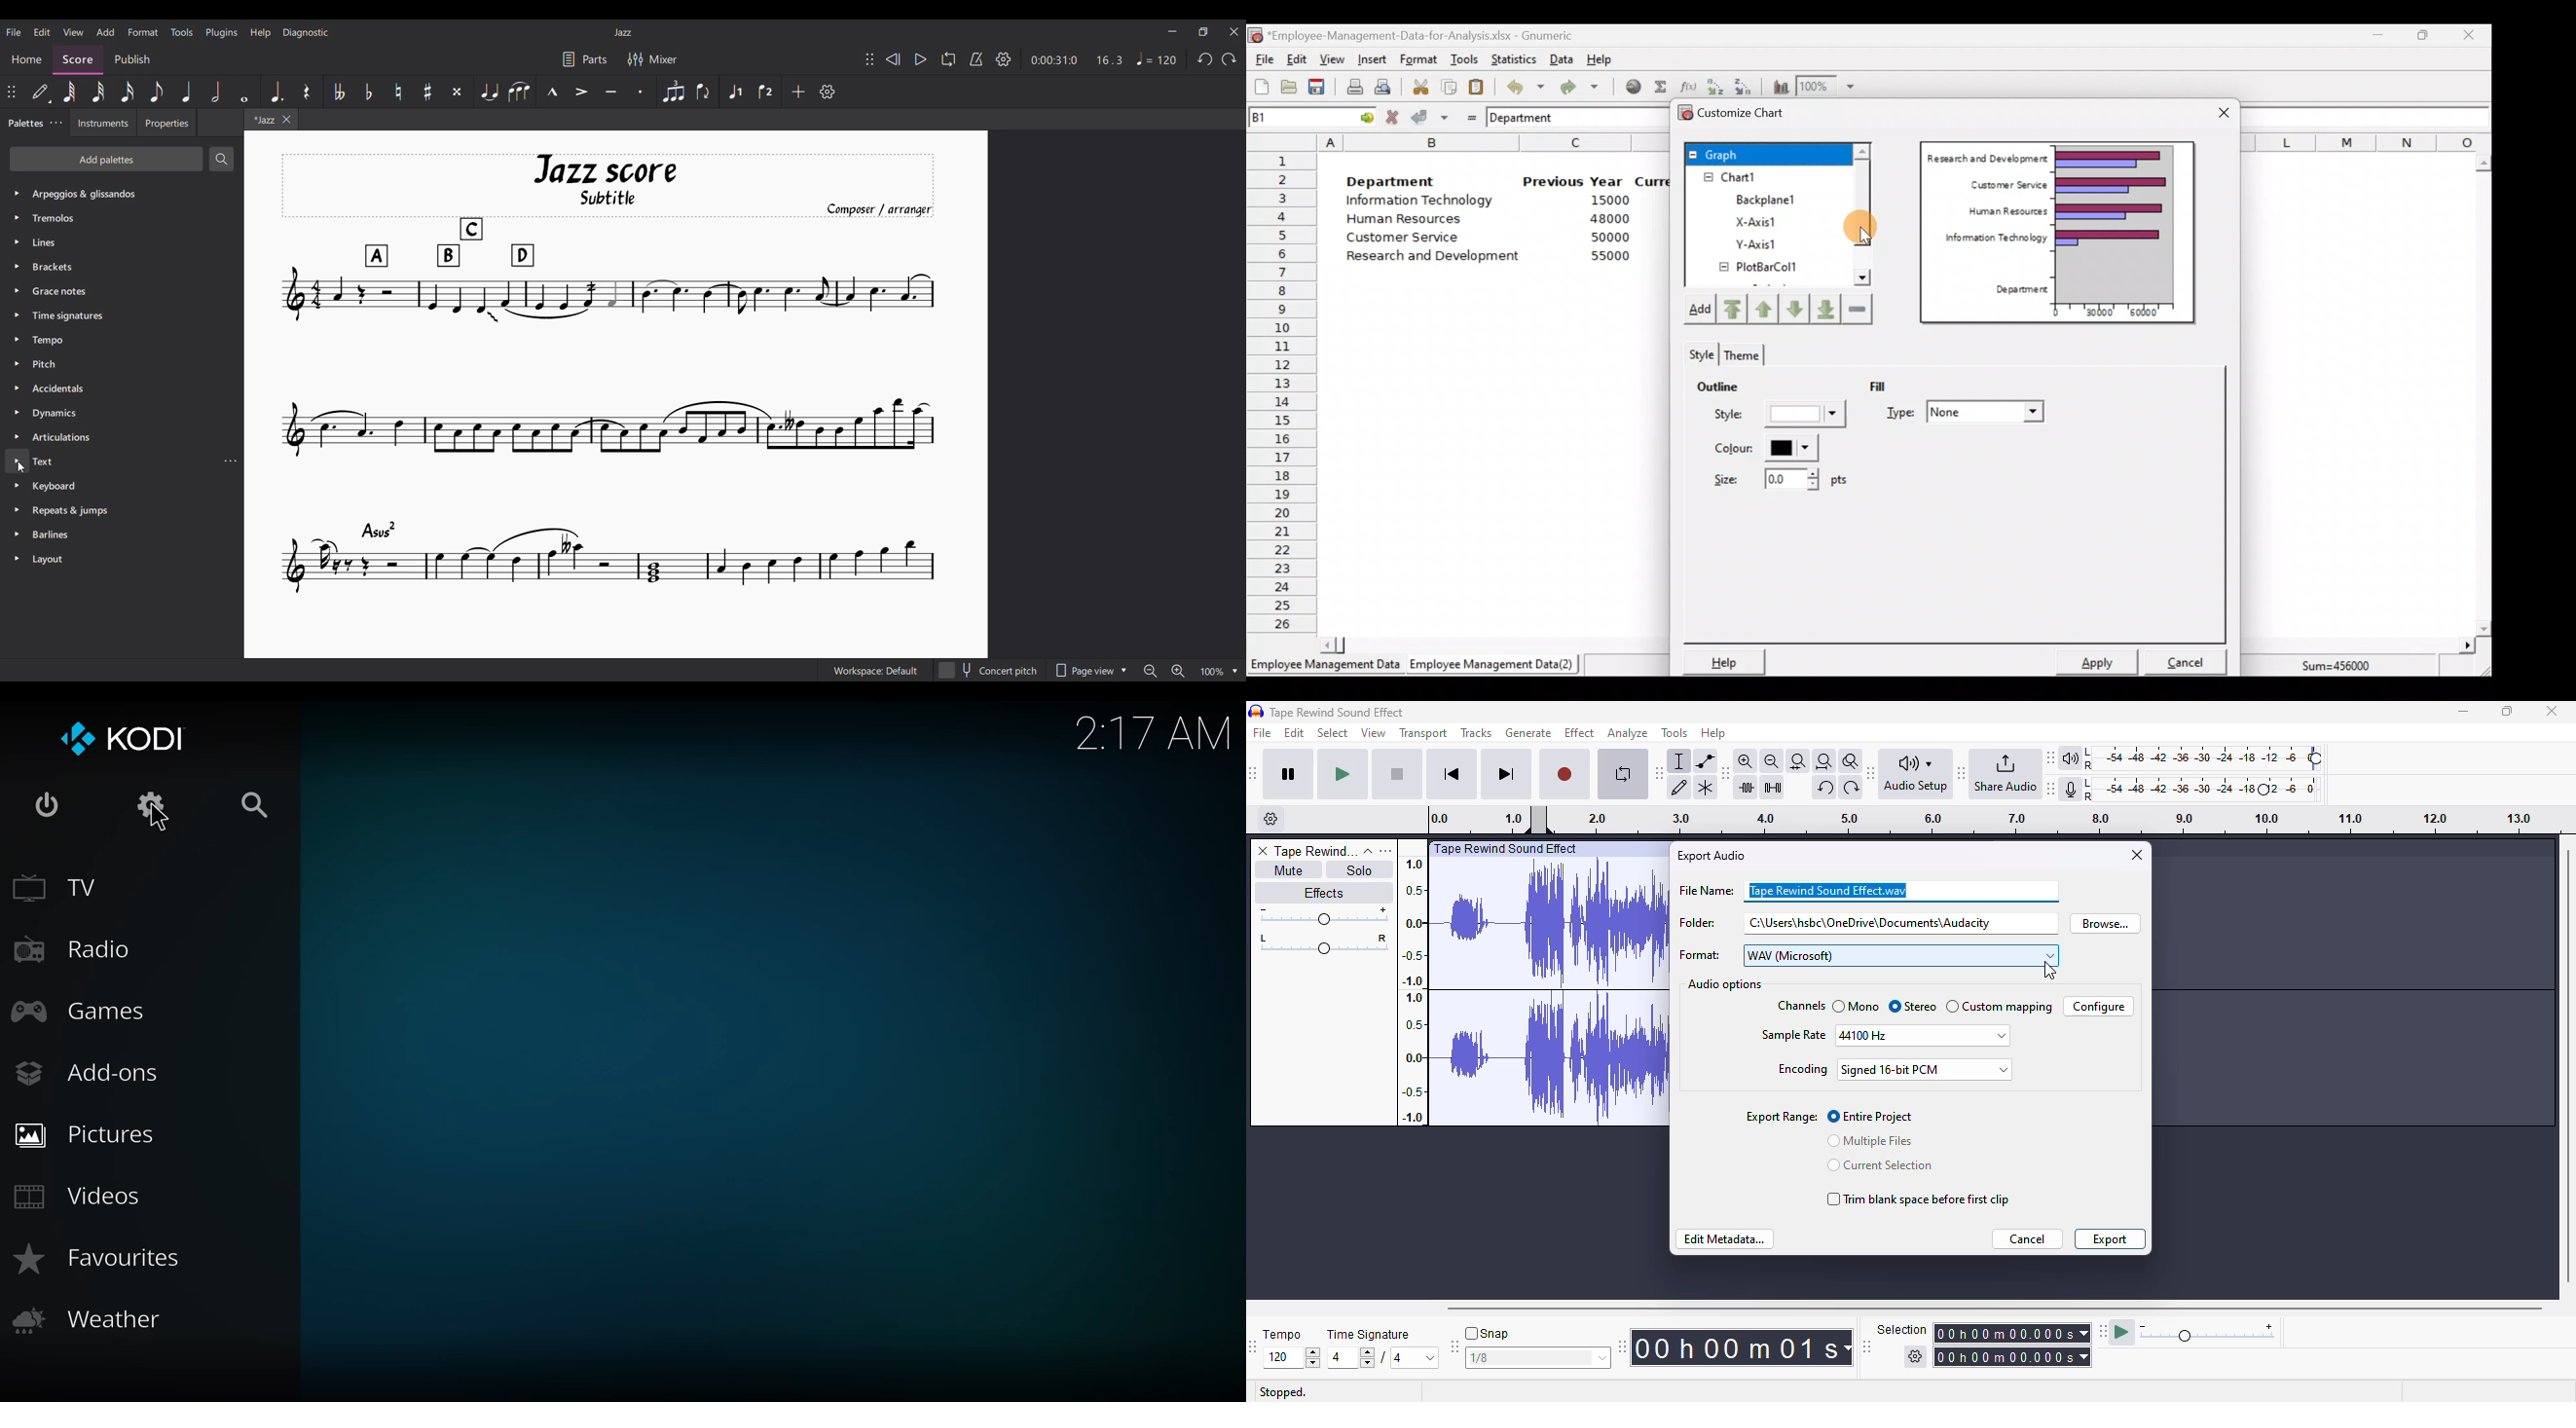  I want to click on select, so click(1334, 732).